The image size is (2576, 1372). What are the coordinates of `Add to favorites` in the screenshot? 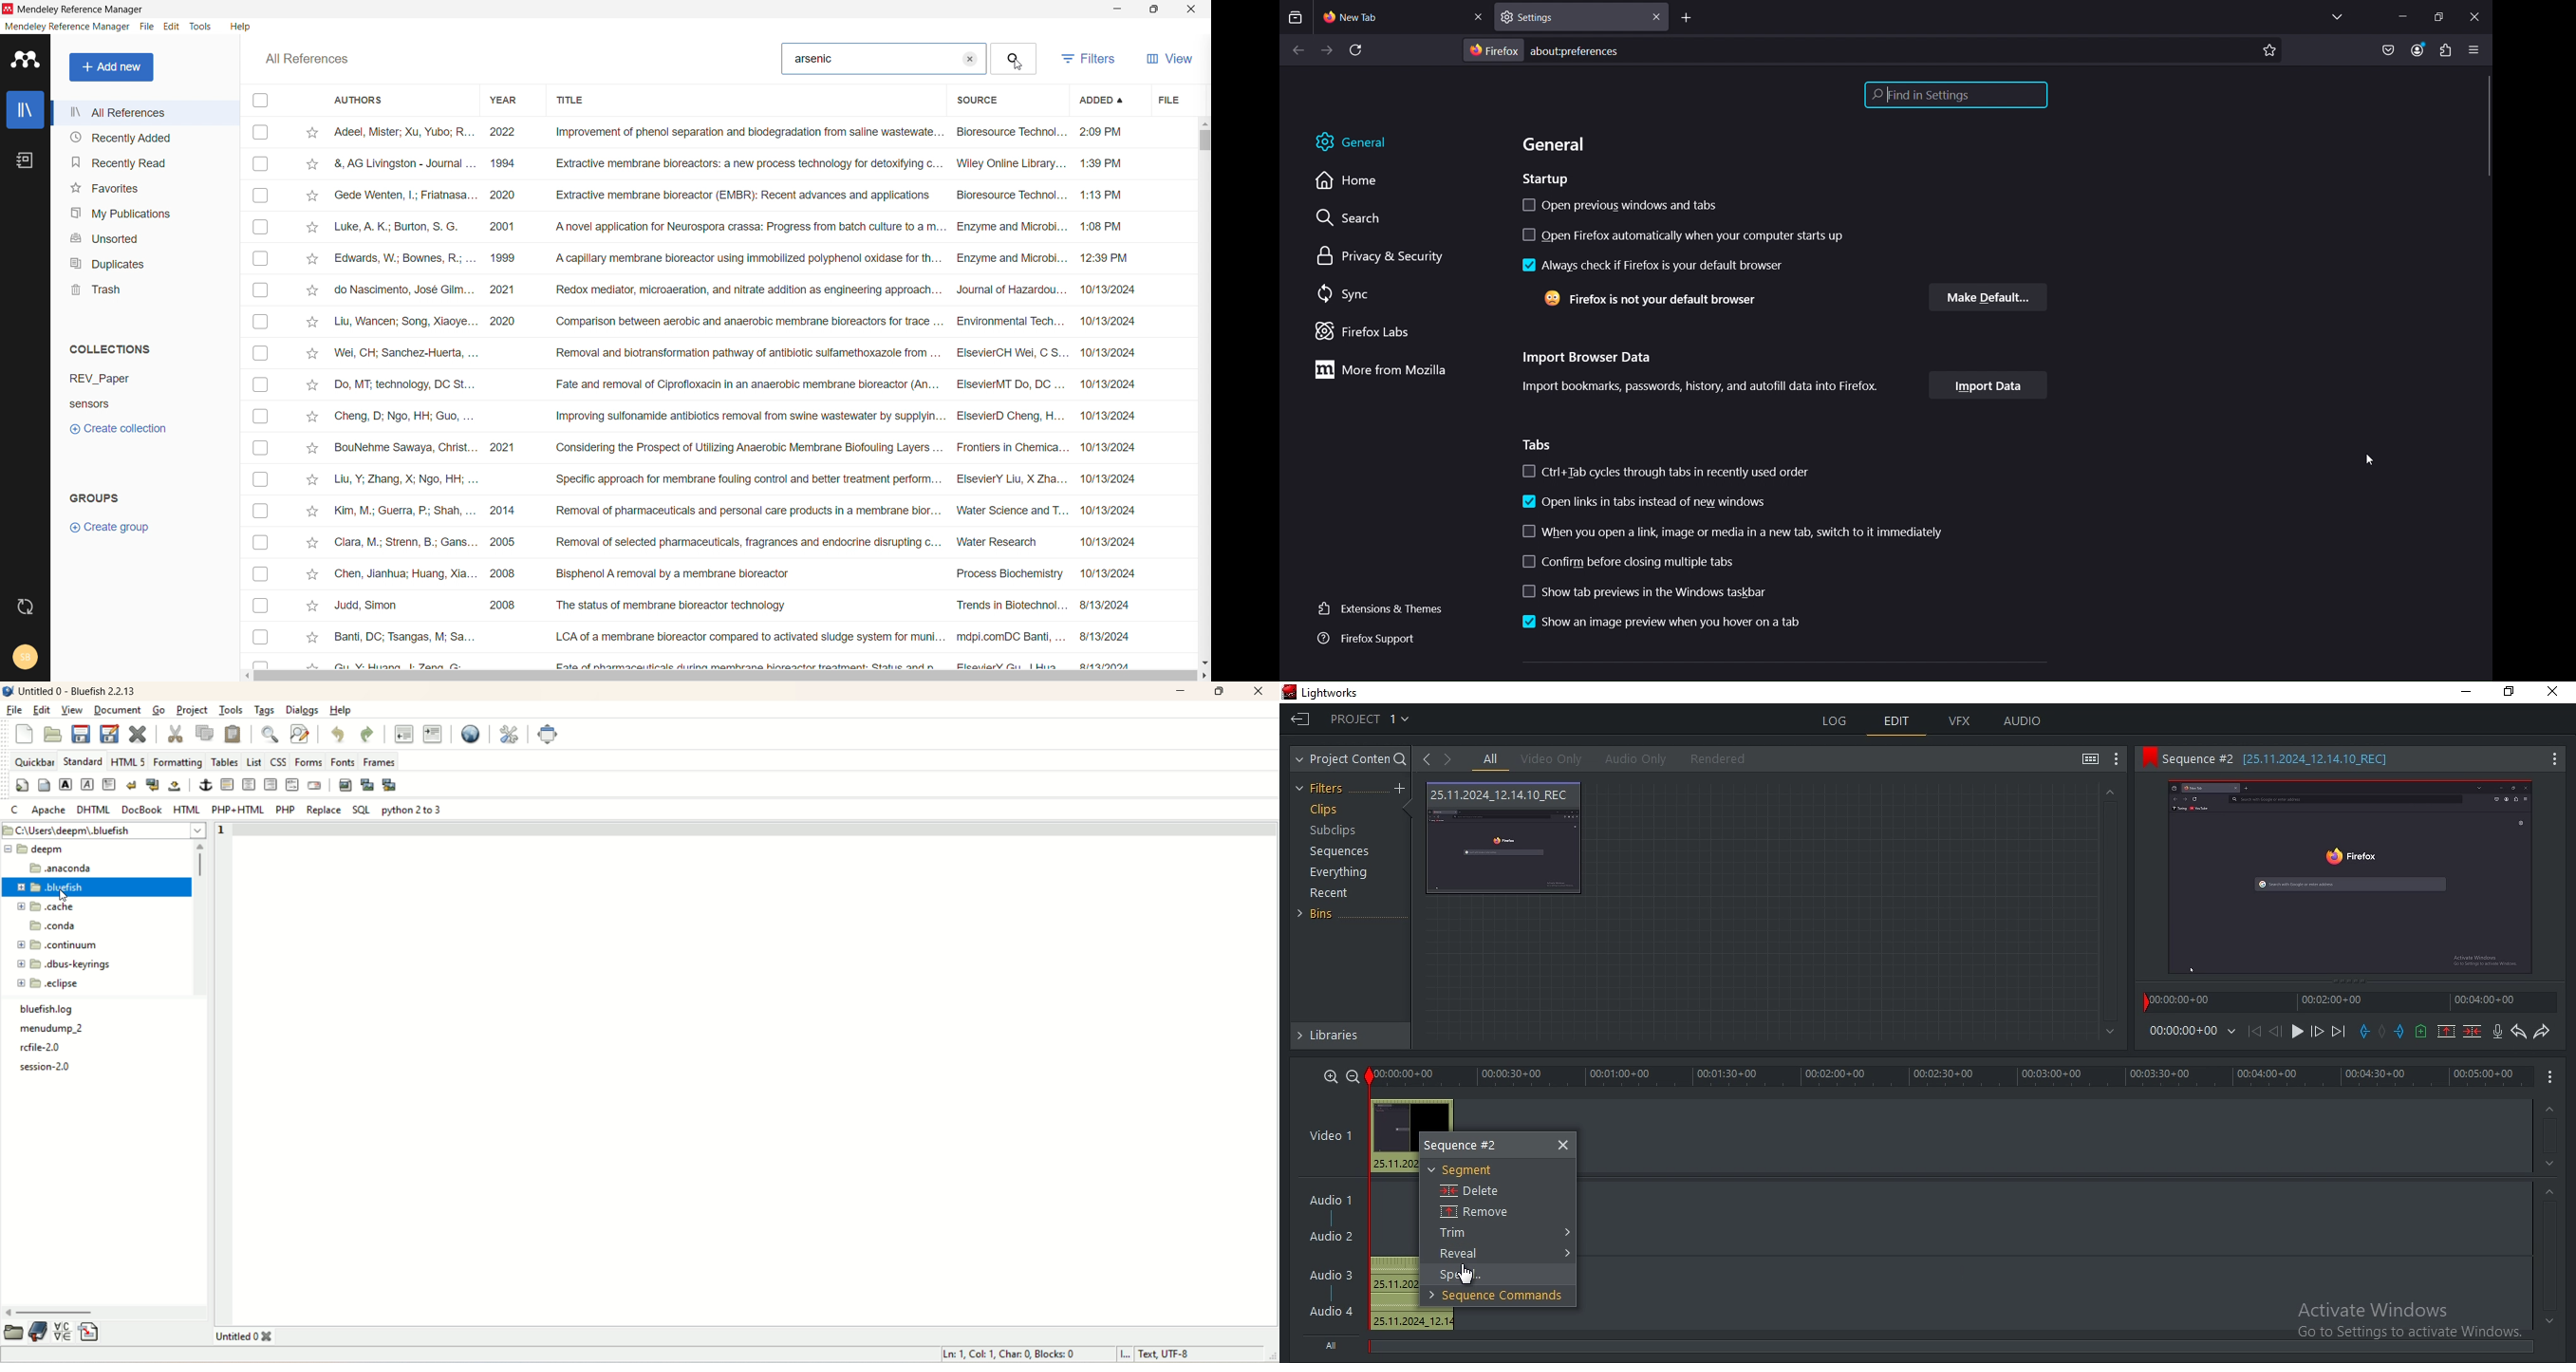 It's located at (311, 163).